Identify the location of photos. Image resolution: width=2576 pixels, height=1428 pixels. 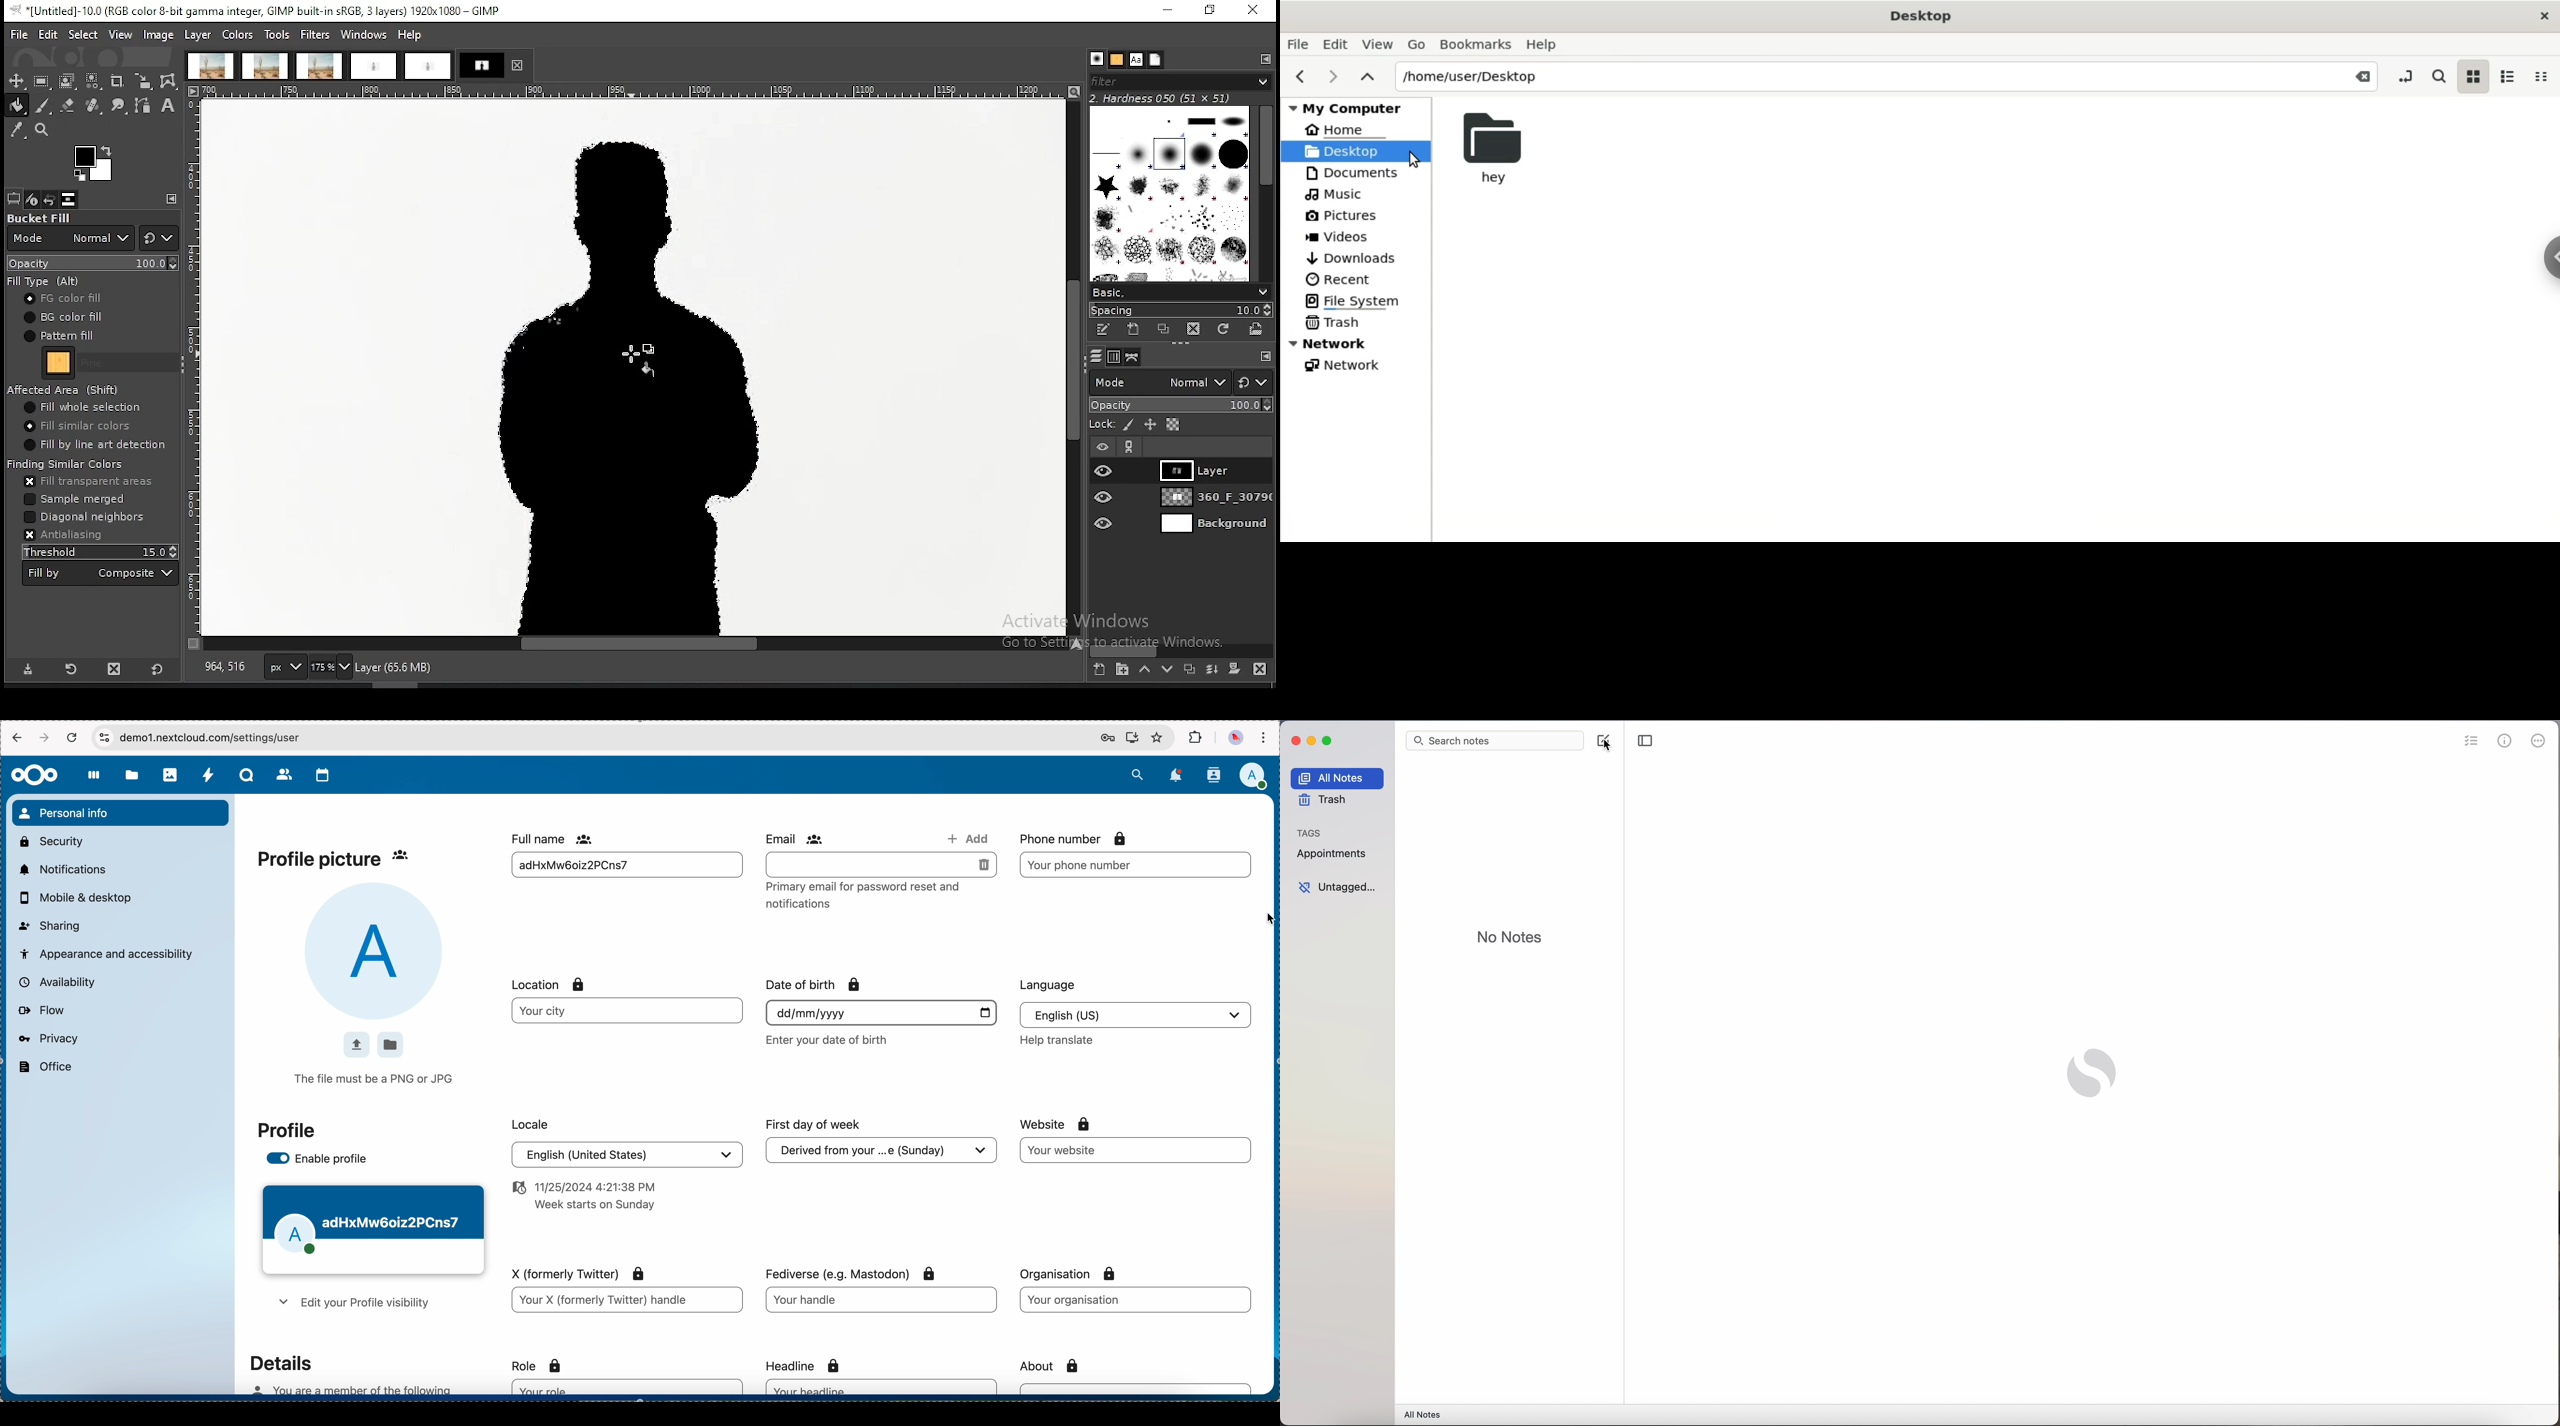
(171, 775).